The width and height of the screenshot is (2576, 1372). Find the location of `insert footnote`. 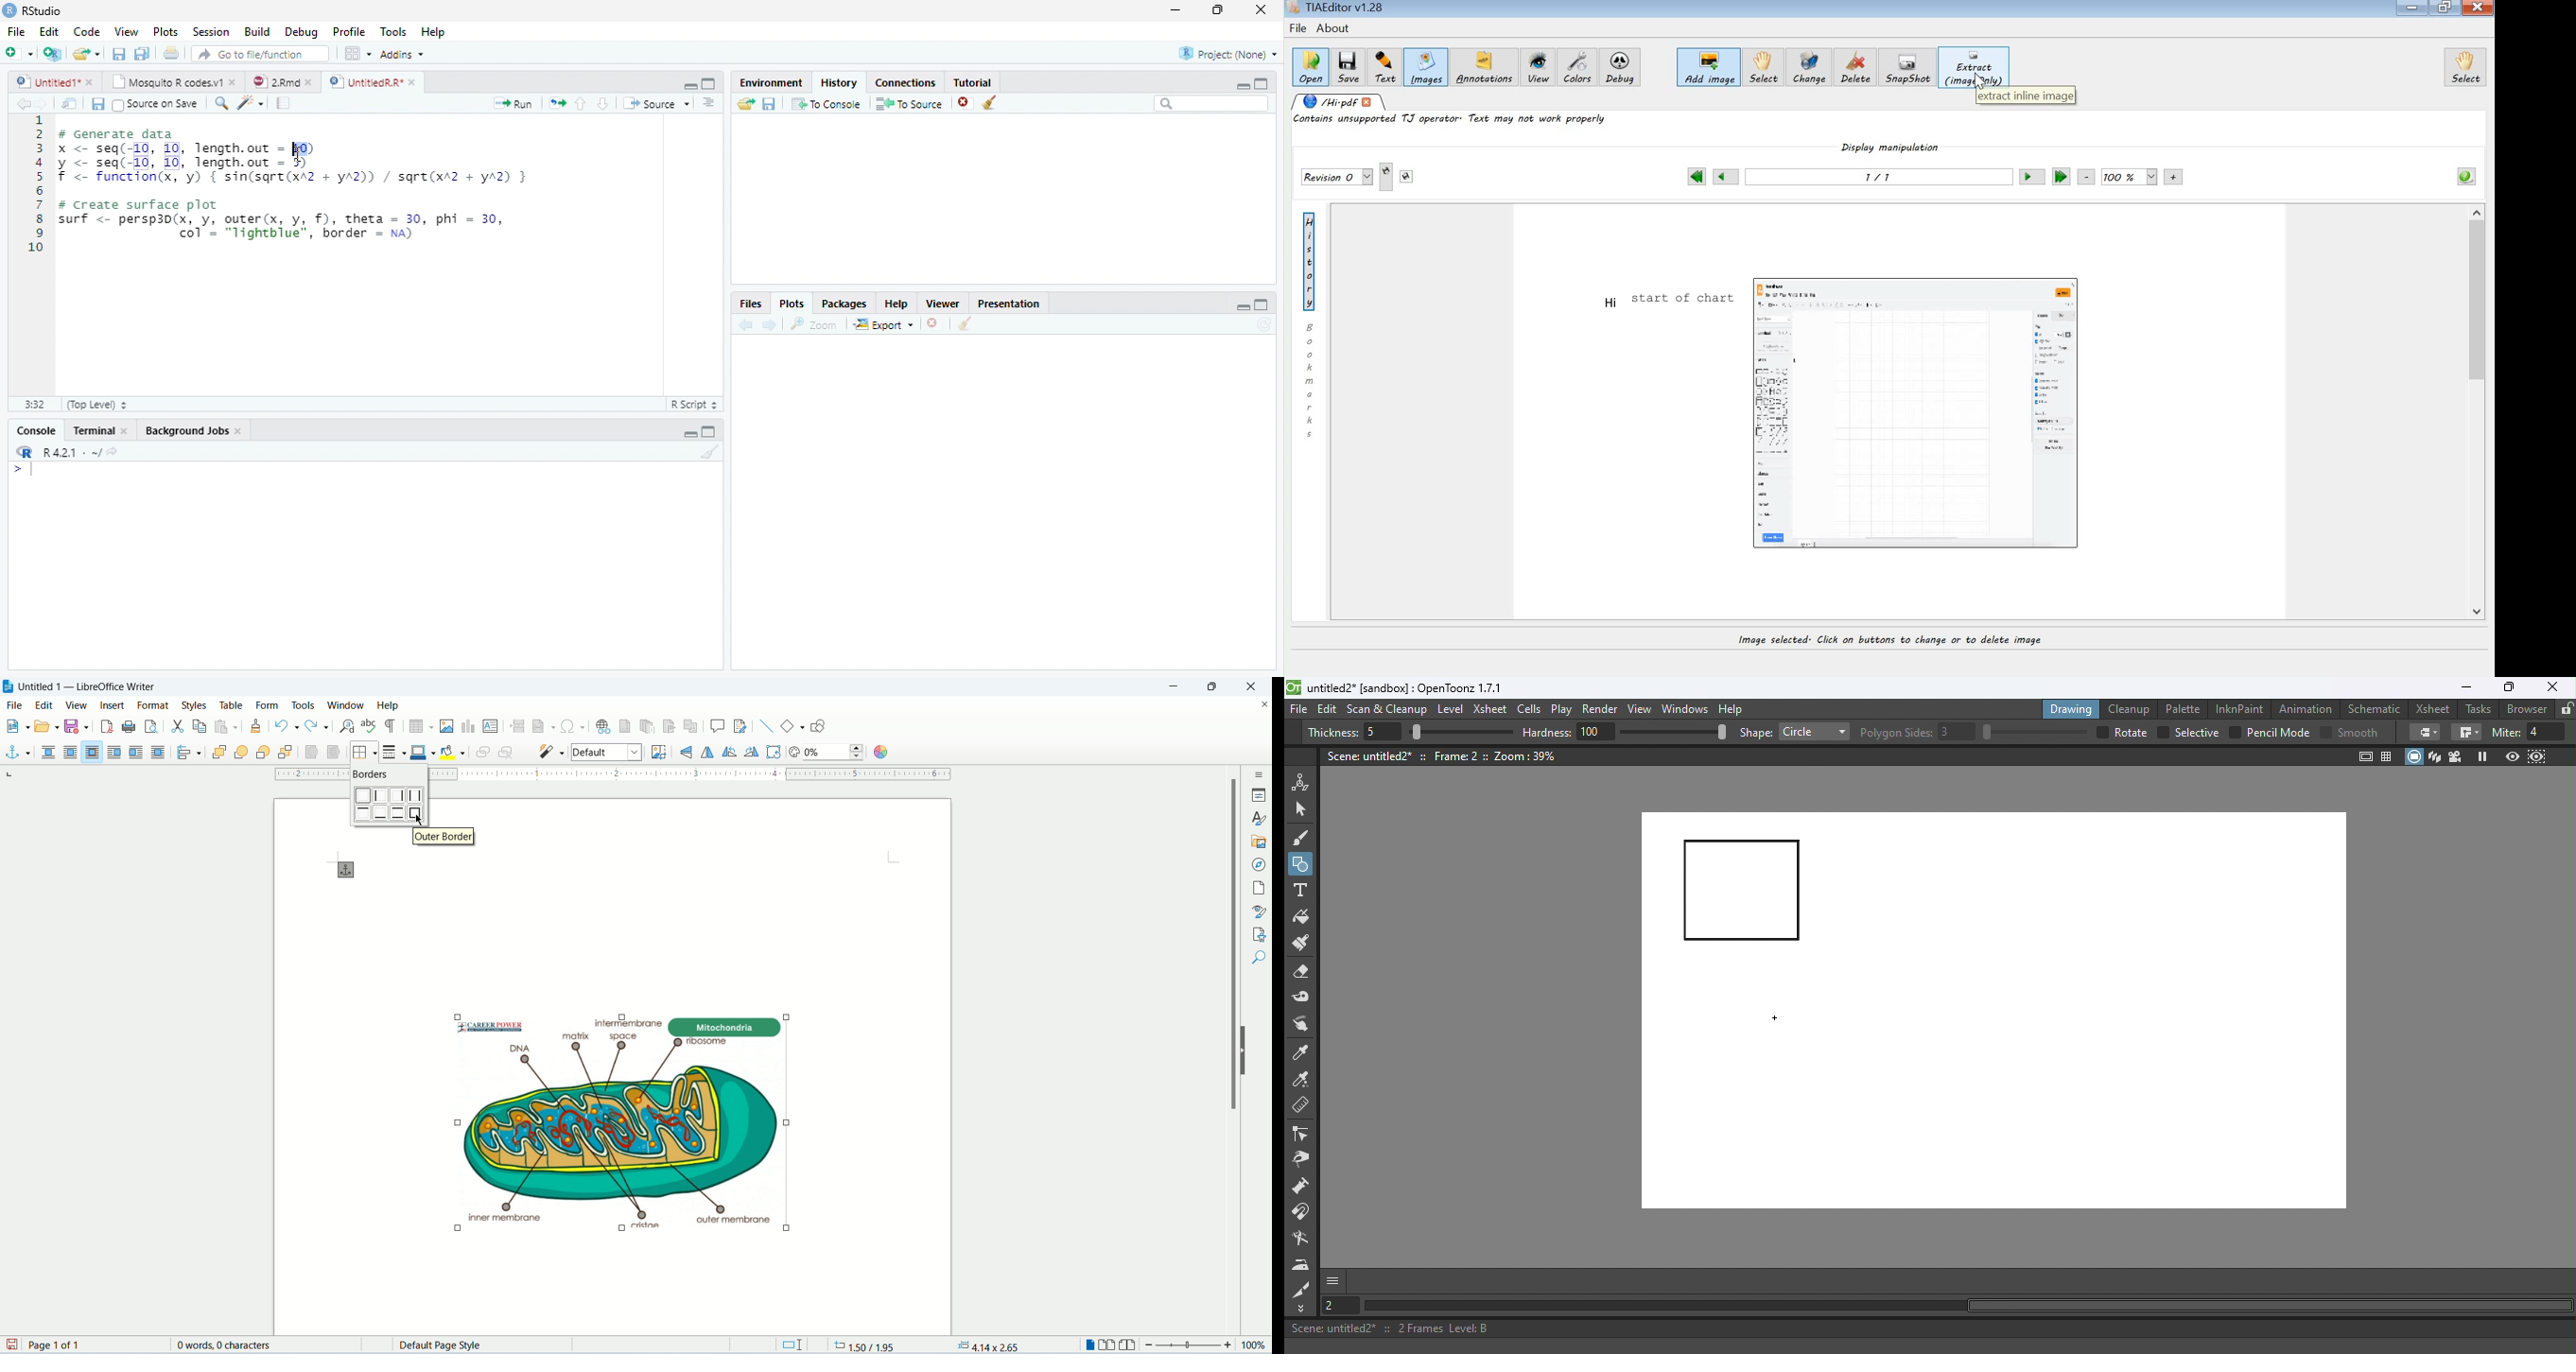

insert footnote is located at coordinates (626, 725).